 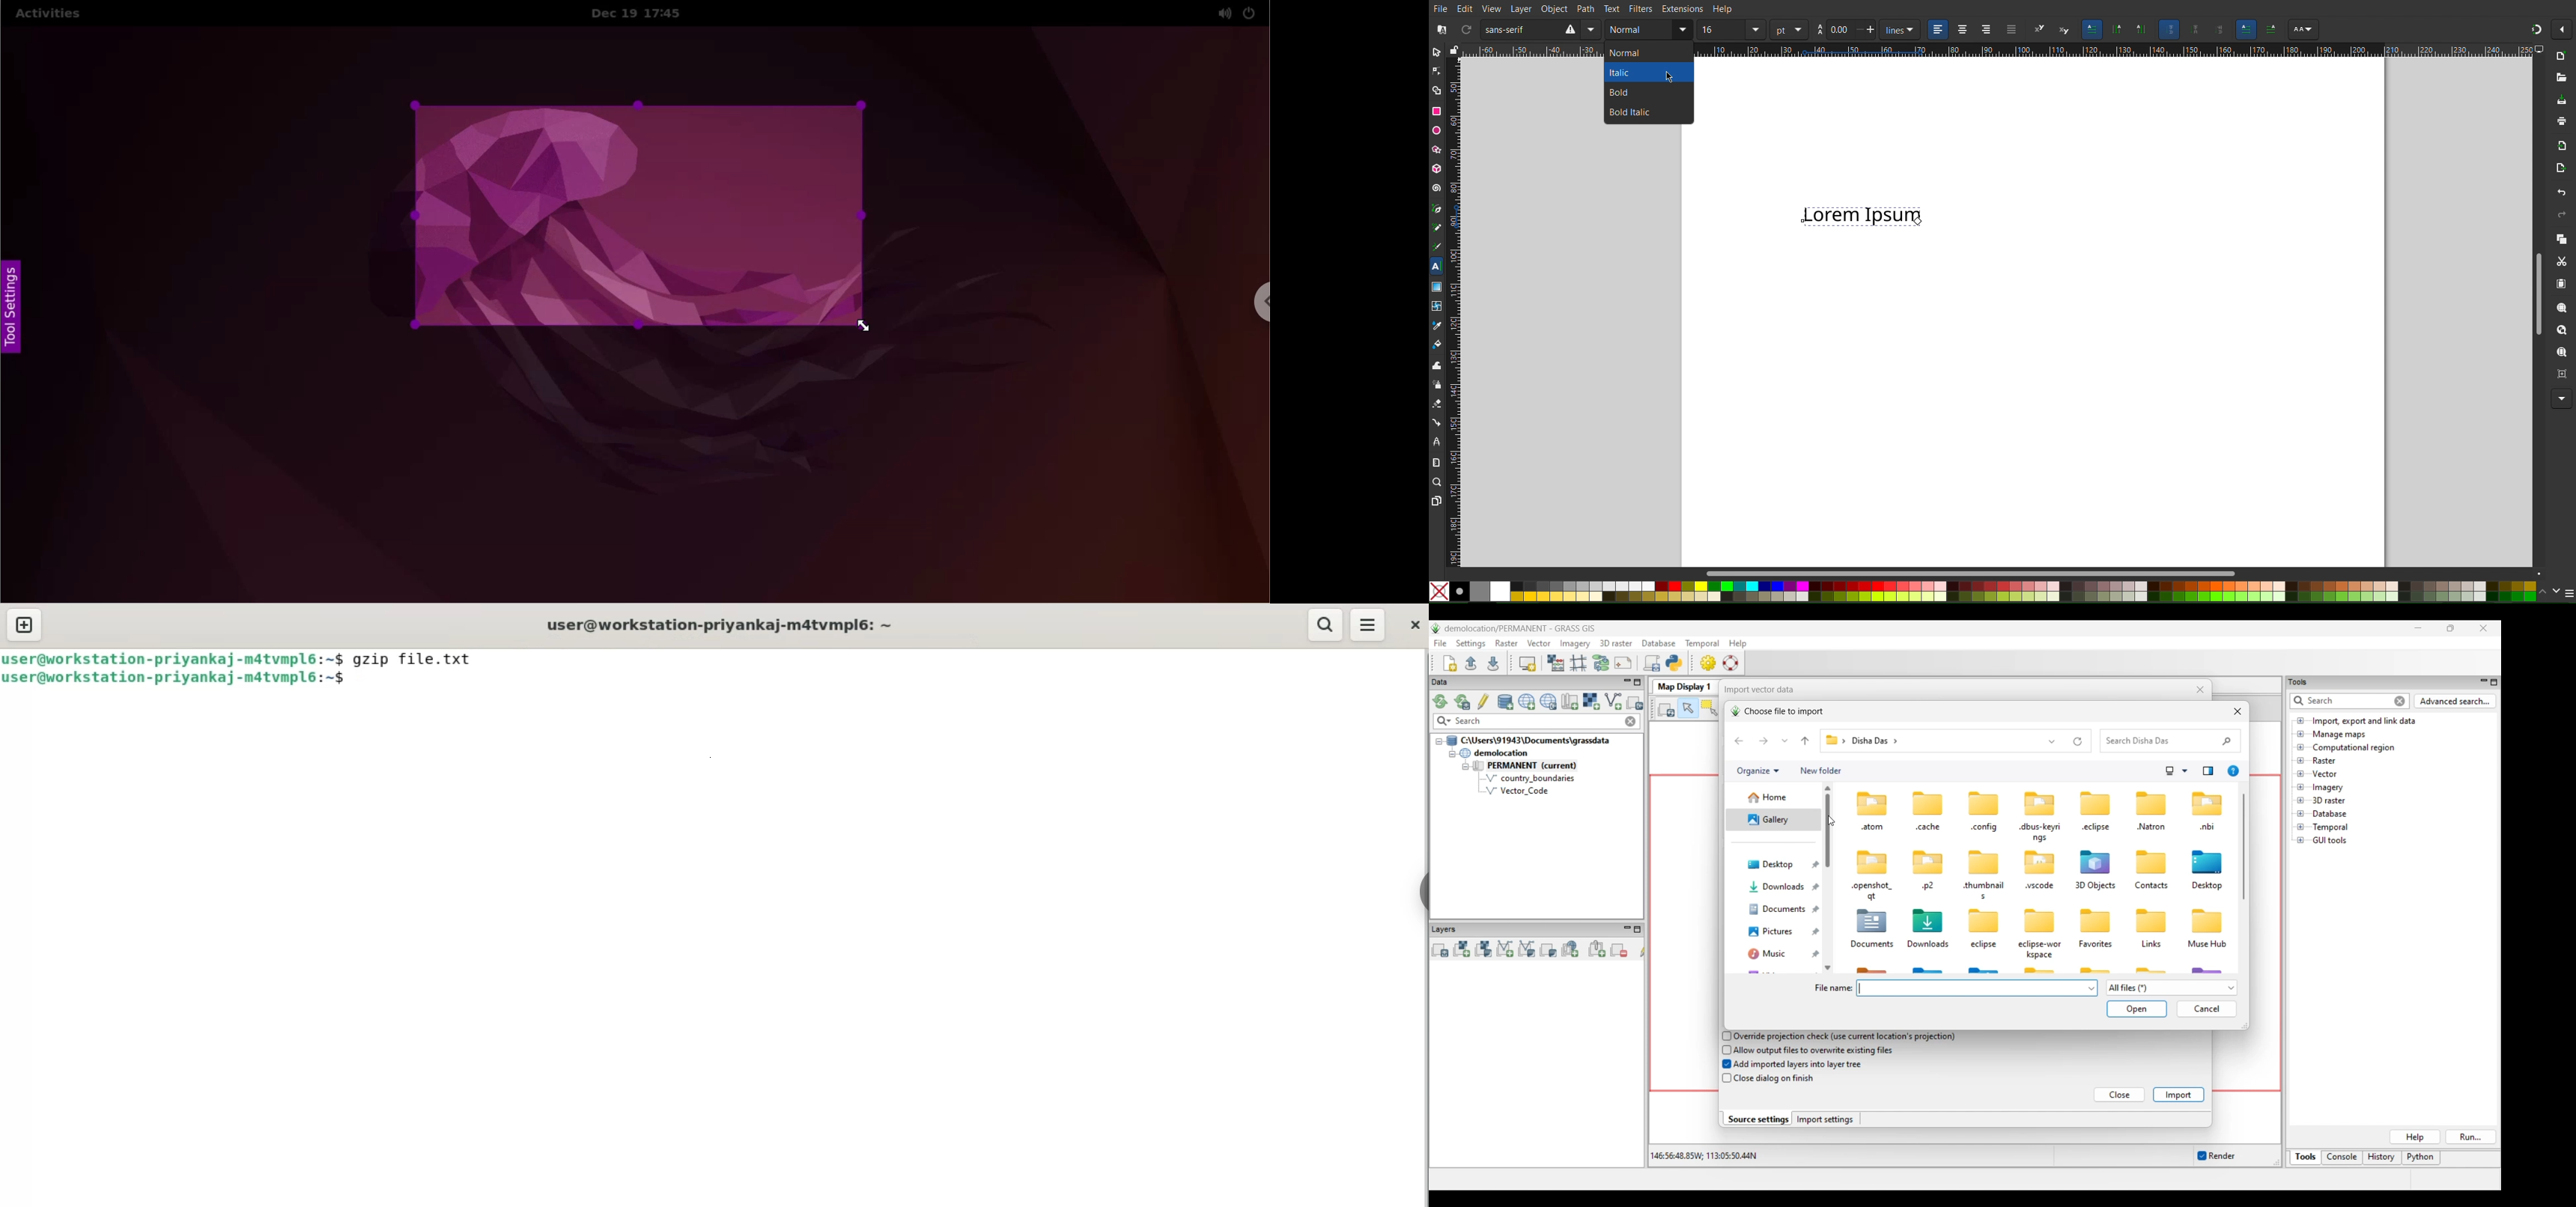 What do you see at coordinates (2561, 122) in the screenshot?
I see `Print` at bounding box center [2561, 122].